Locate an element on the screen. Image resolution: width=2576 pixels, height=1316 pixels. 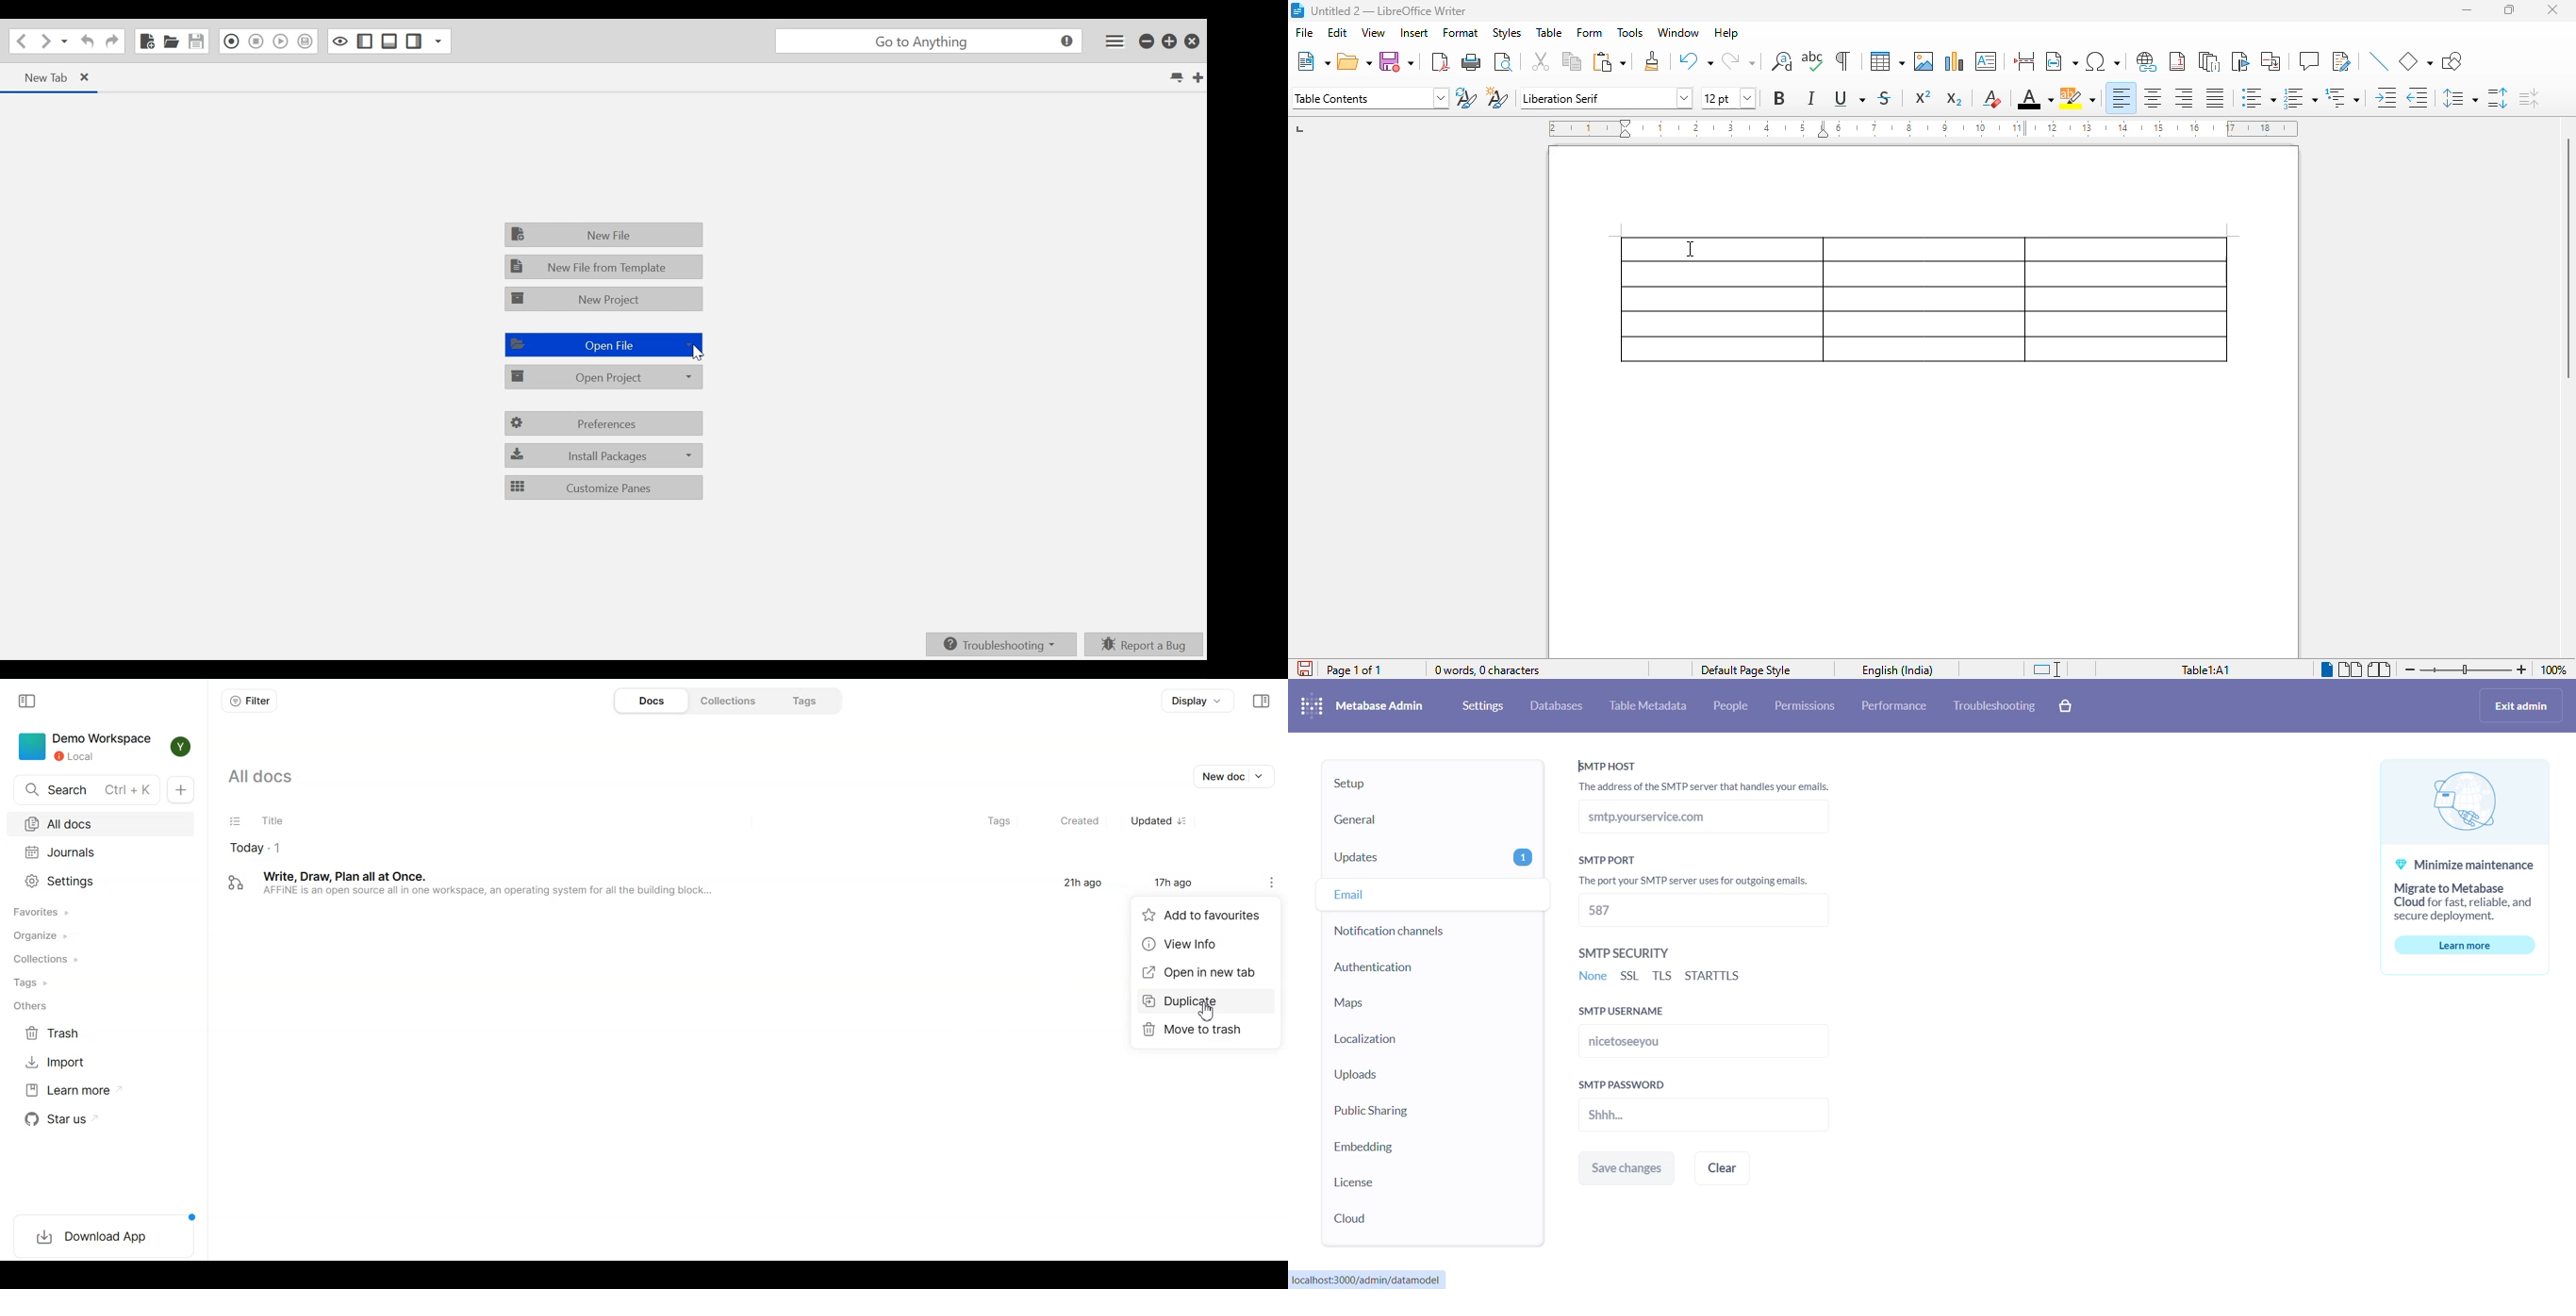
settings is located at coordinates (1483, 705).